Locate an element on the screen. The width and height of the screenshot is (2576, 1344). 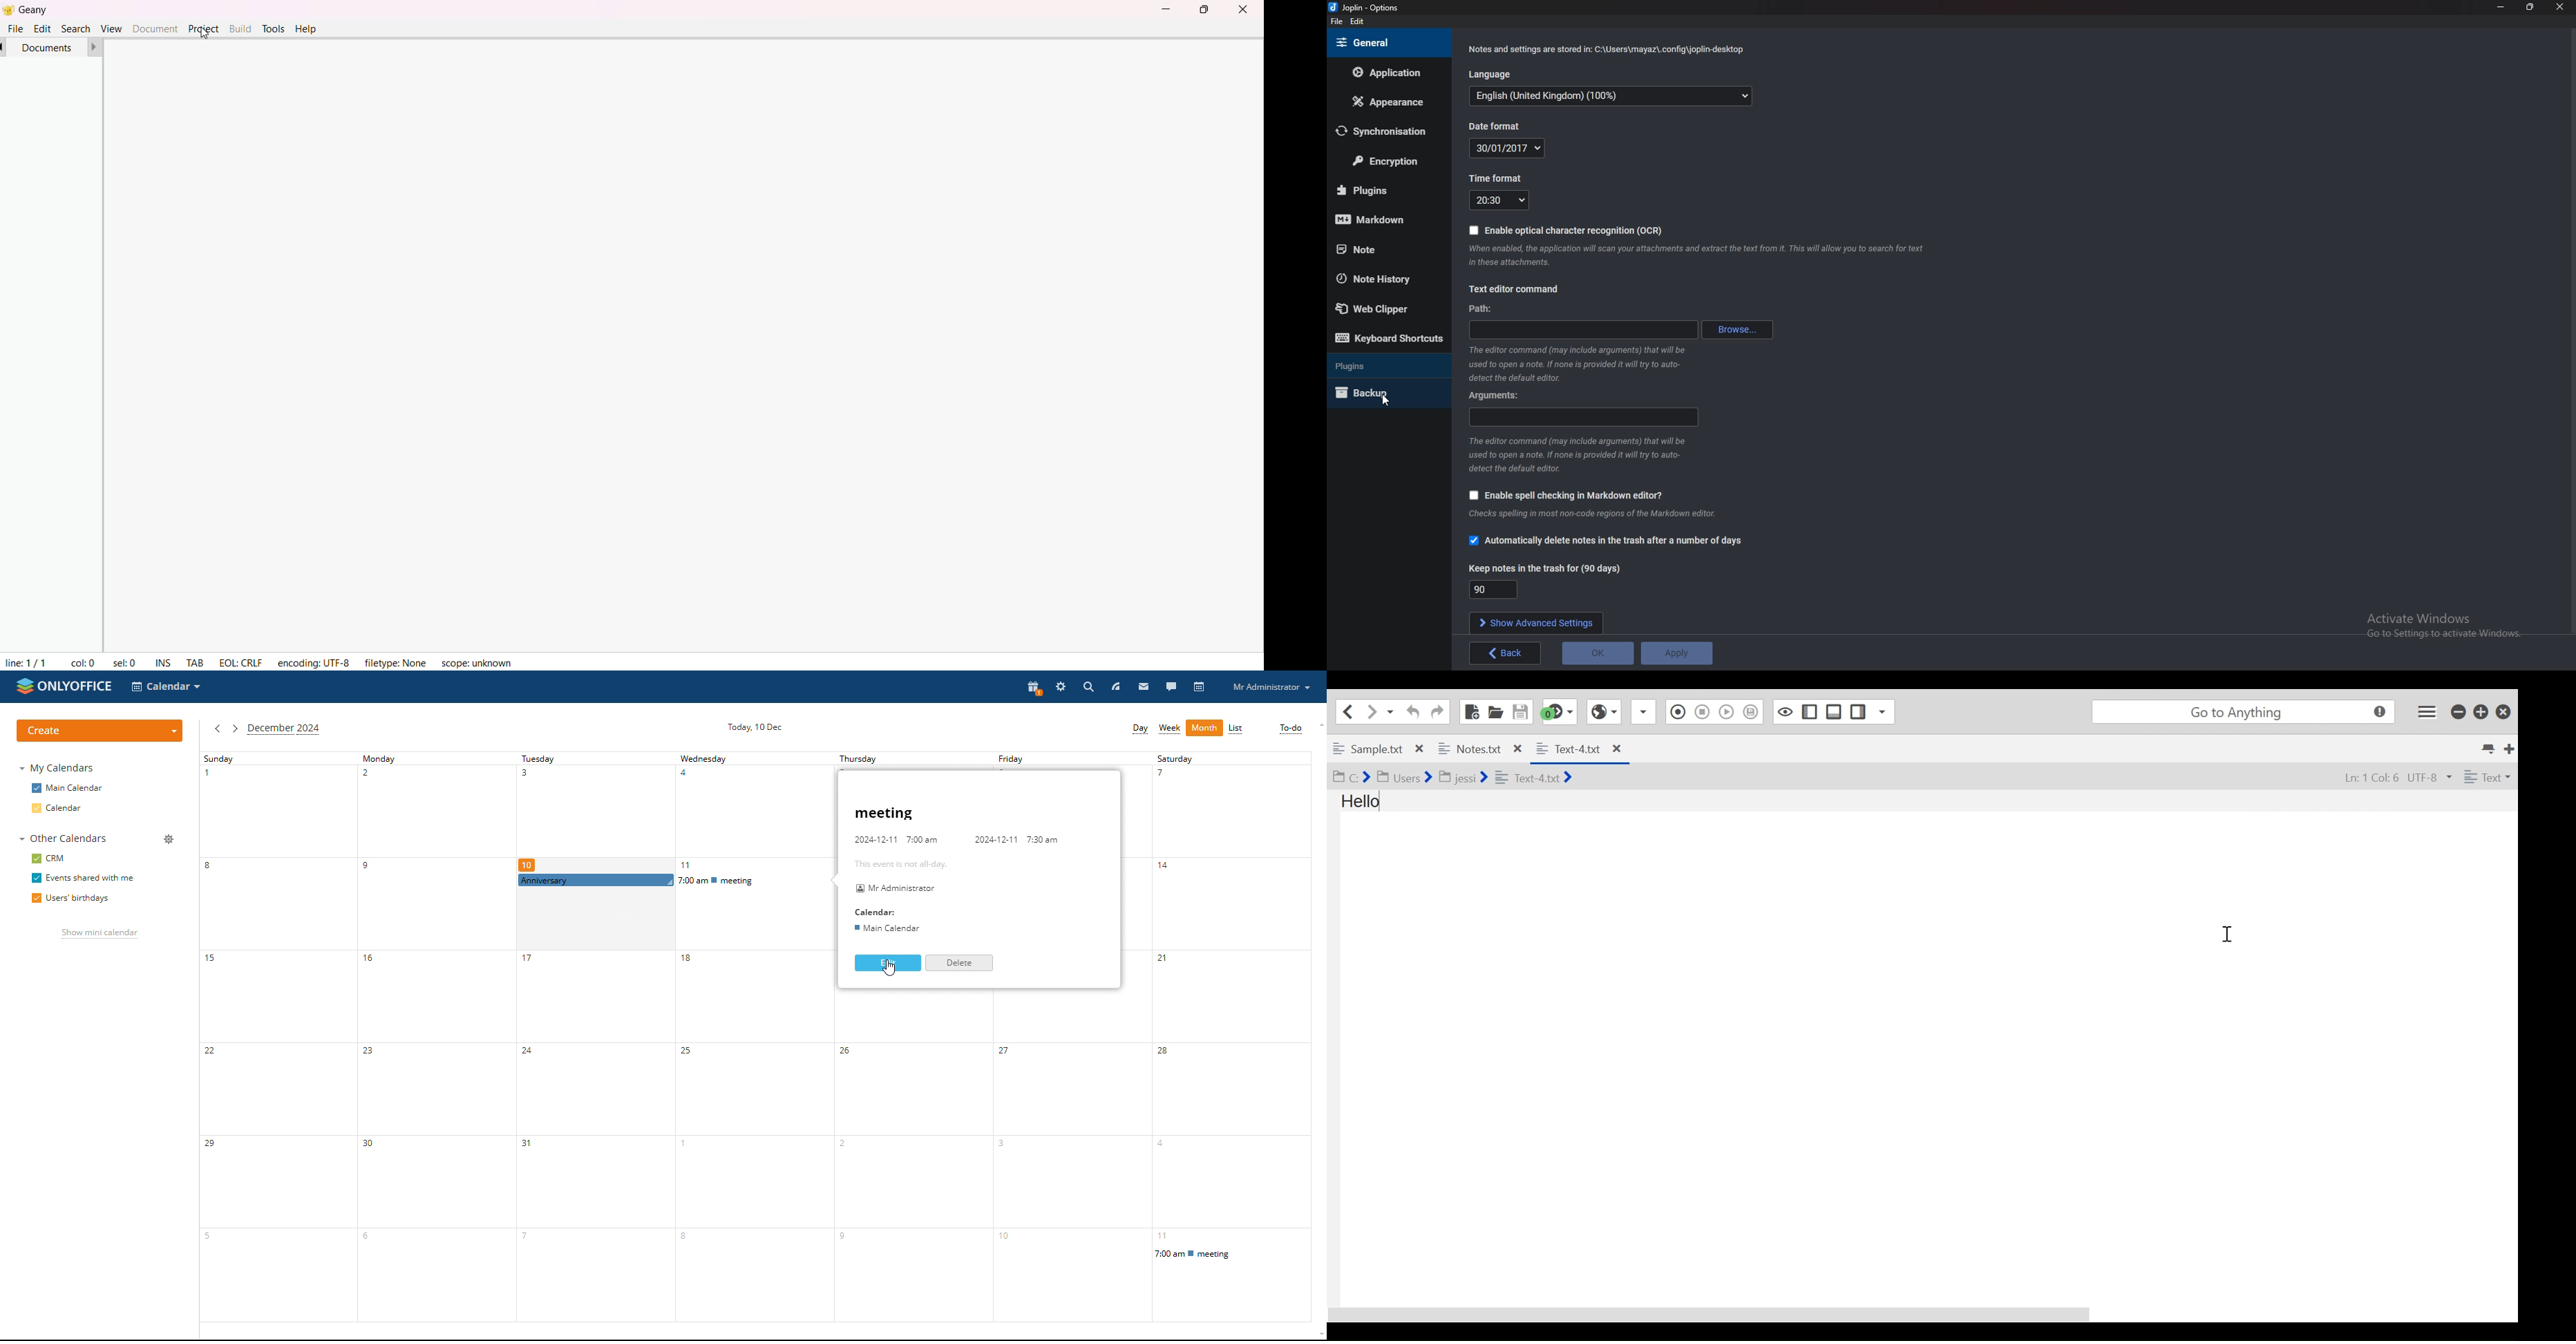
 is located at coordinates (590, 1037).